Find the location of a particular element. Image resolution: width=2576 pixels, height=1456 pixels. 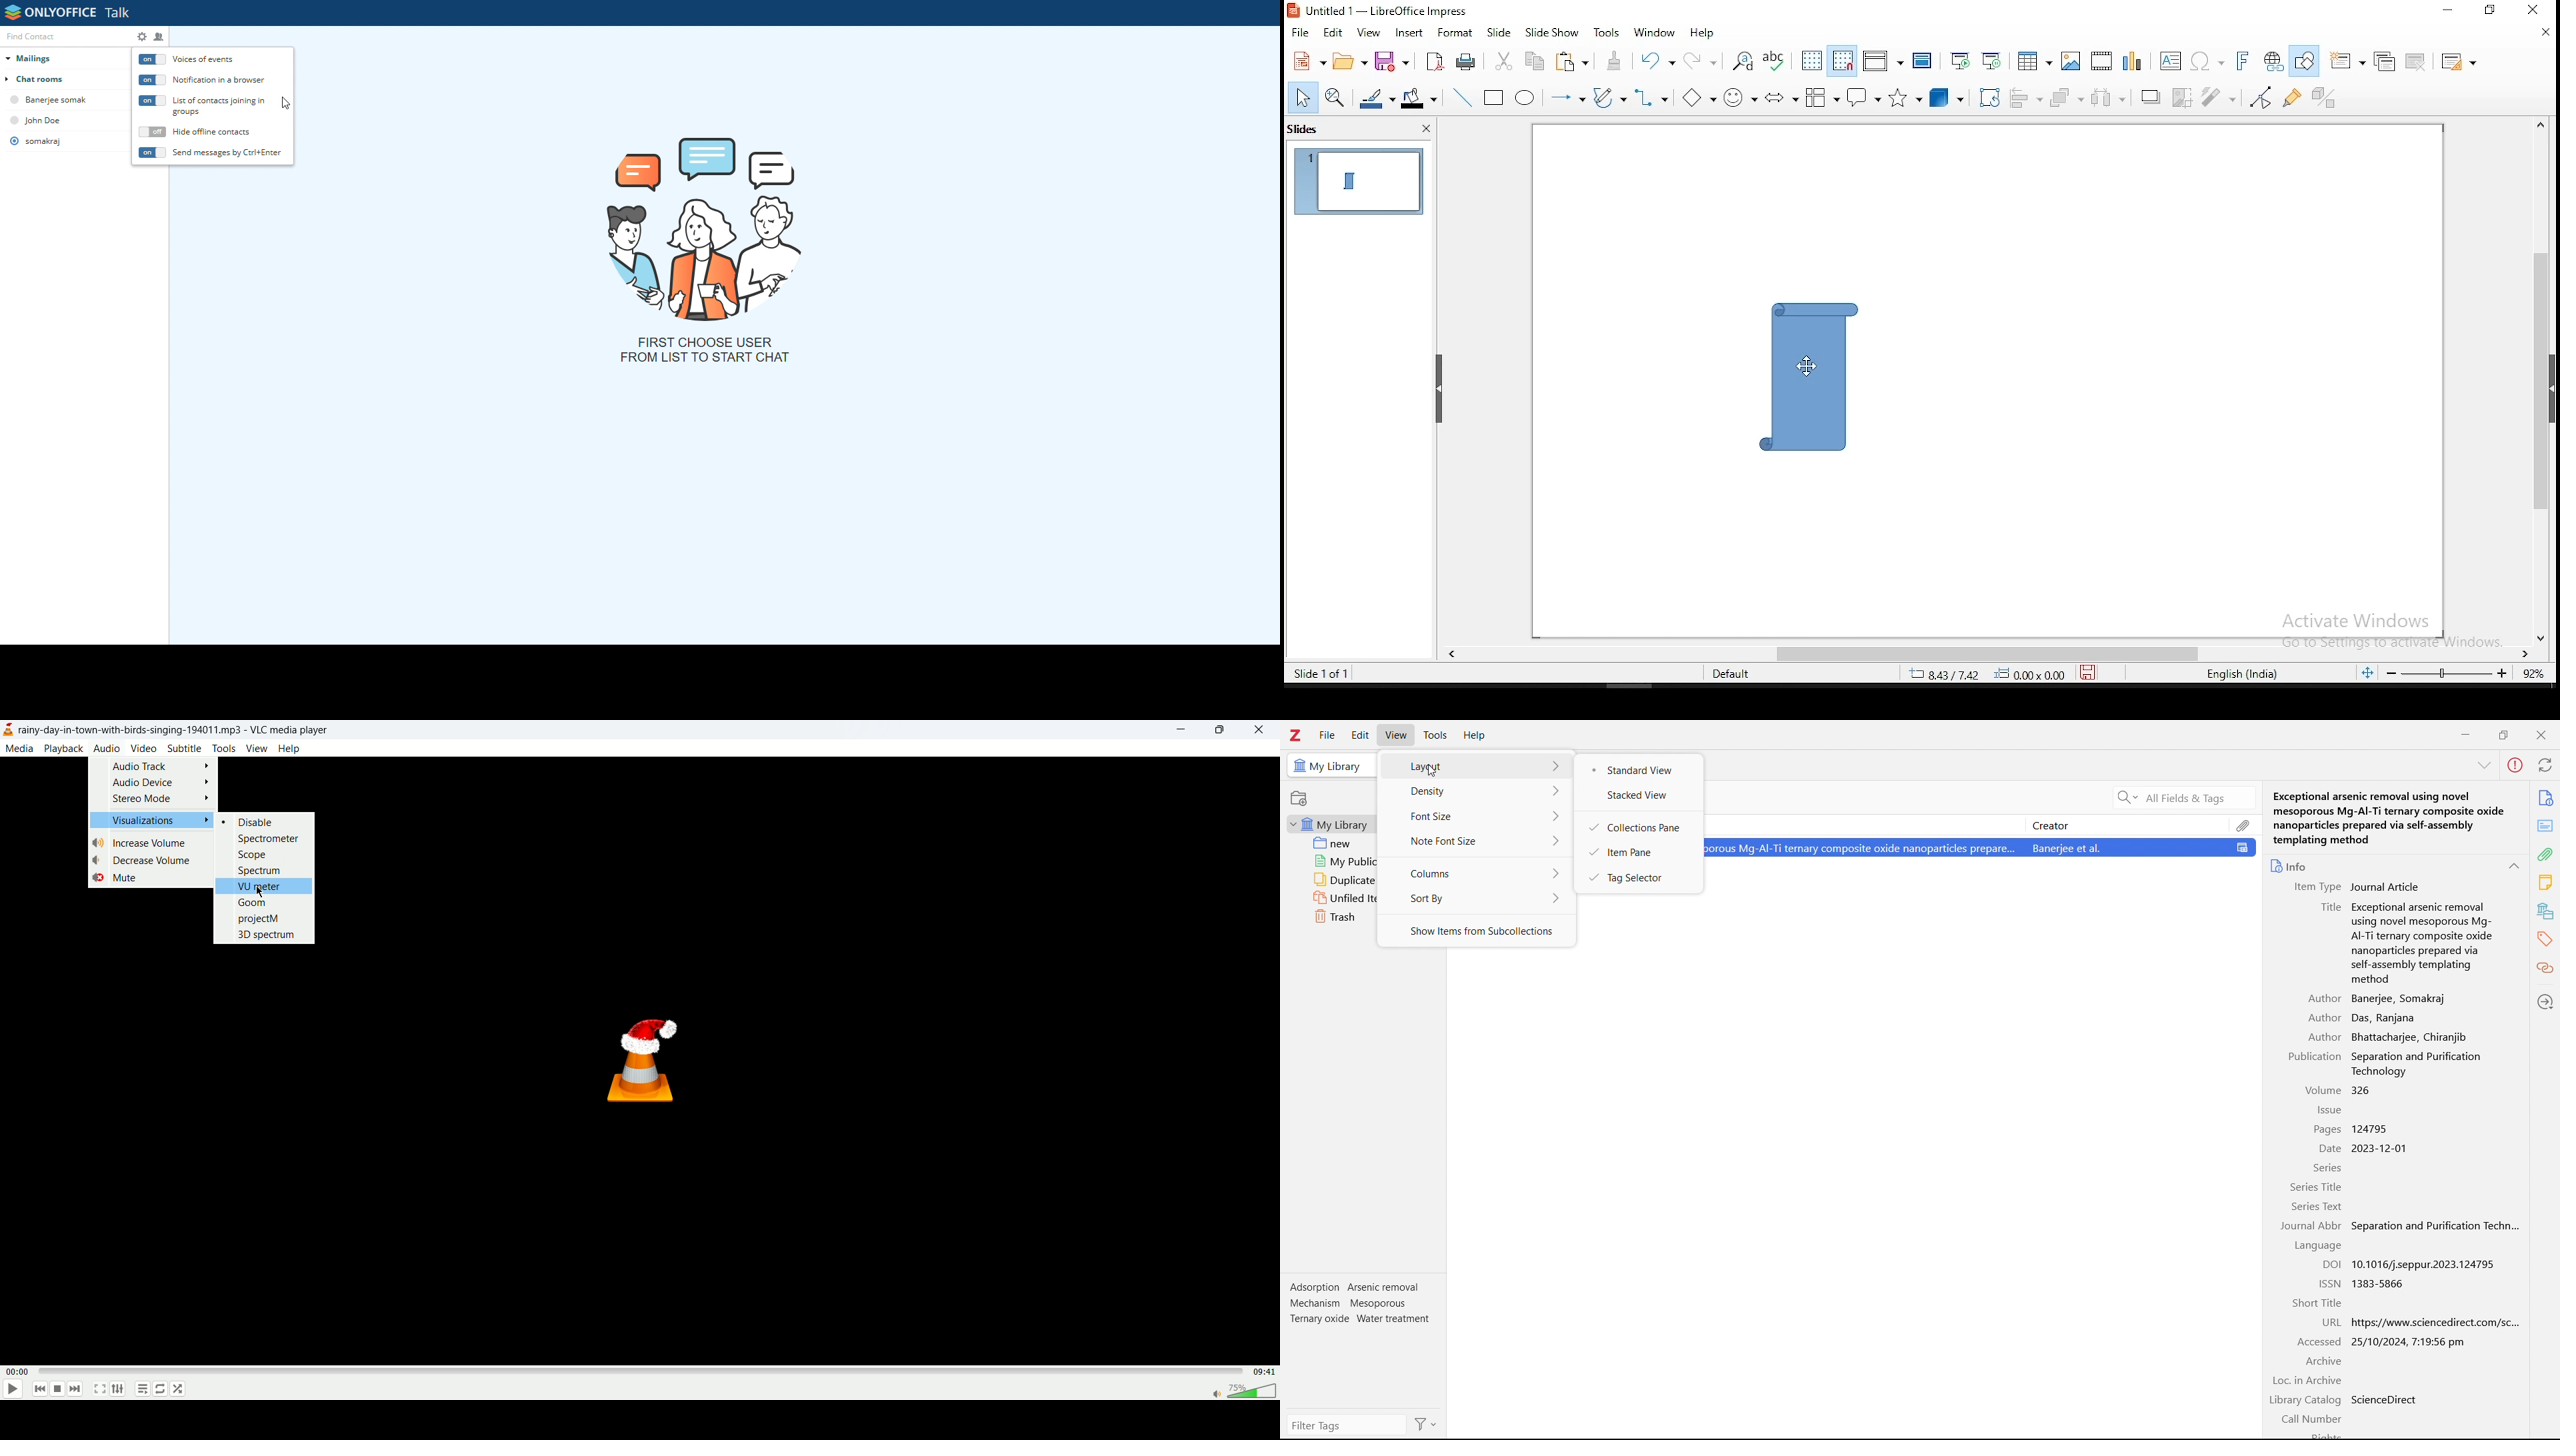

mouse pointer is located at coordinates (1808, 365).